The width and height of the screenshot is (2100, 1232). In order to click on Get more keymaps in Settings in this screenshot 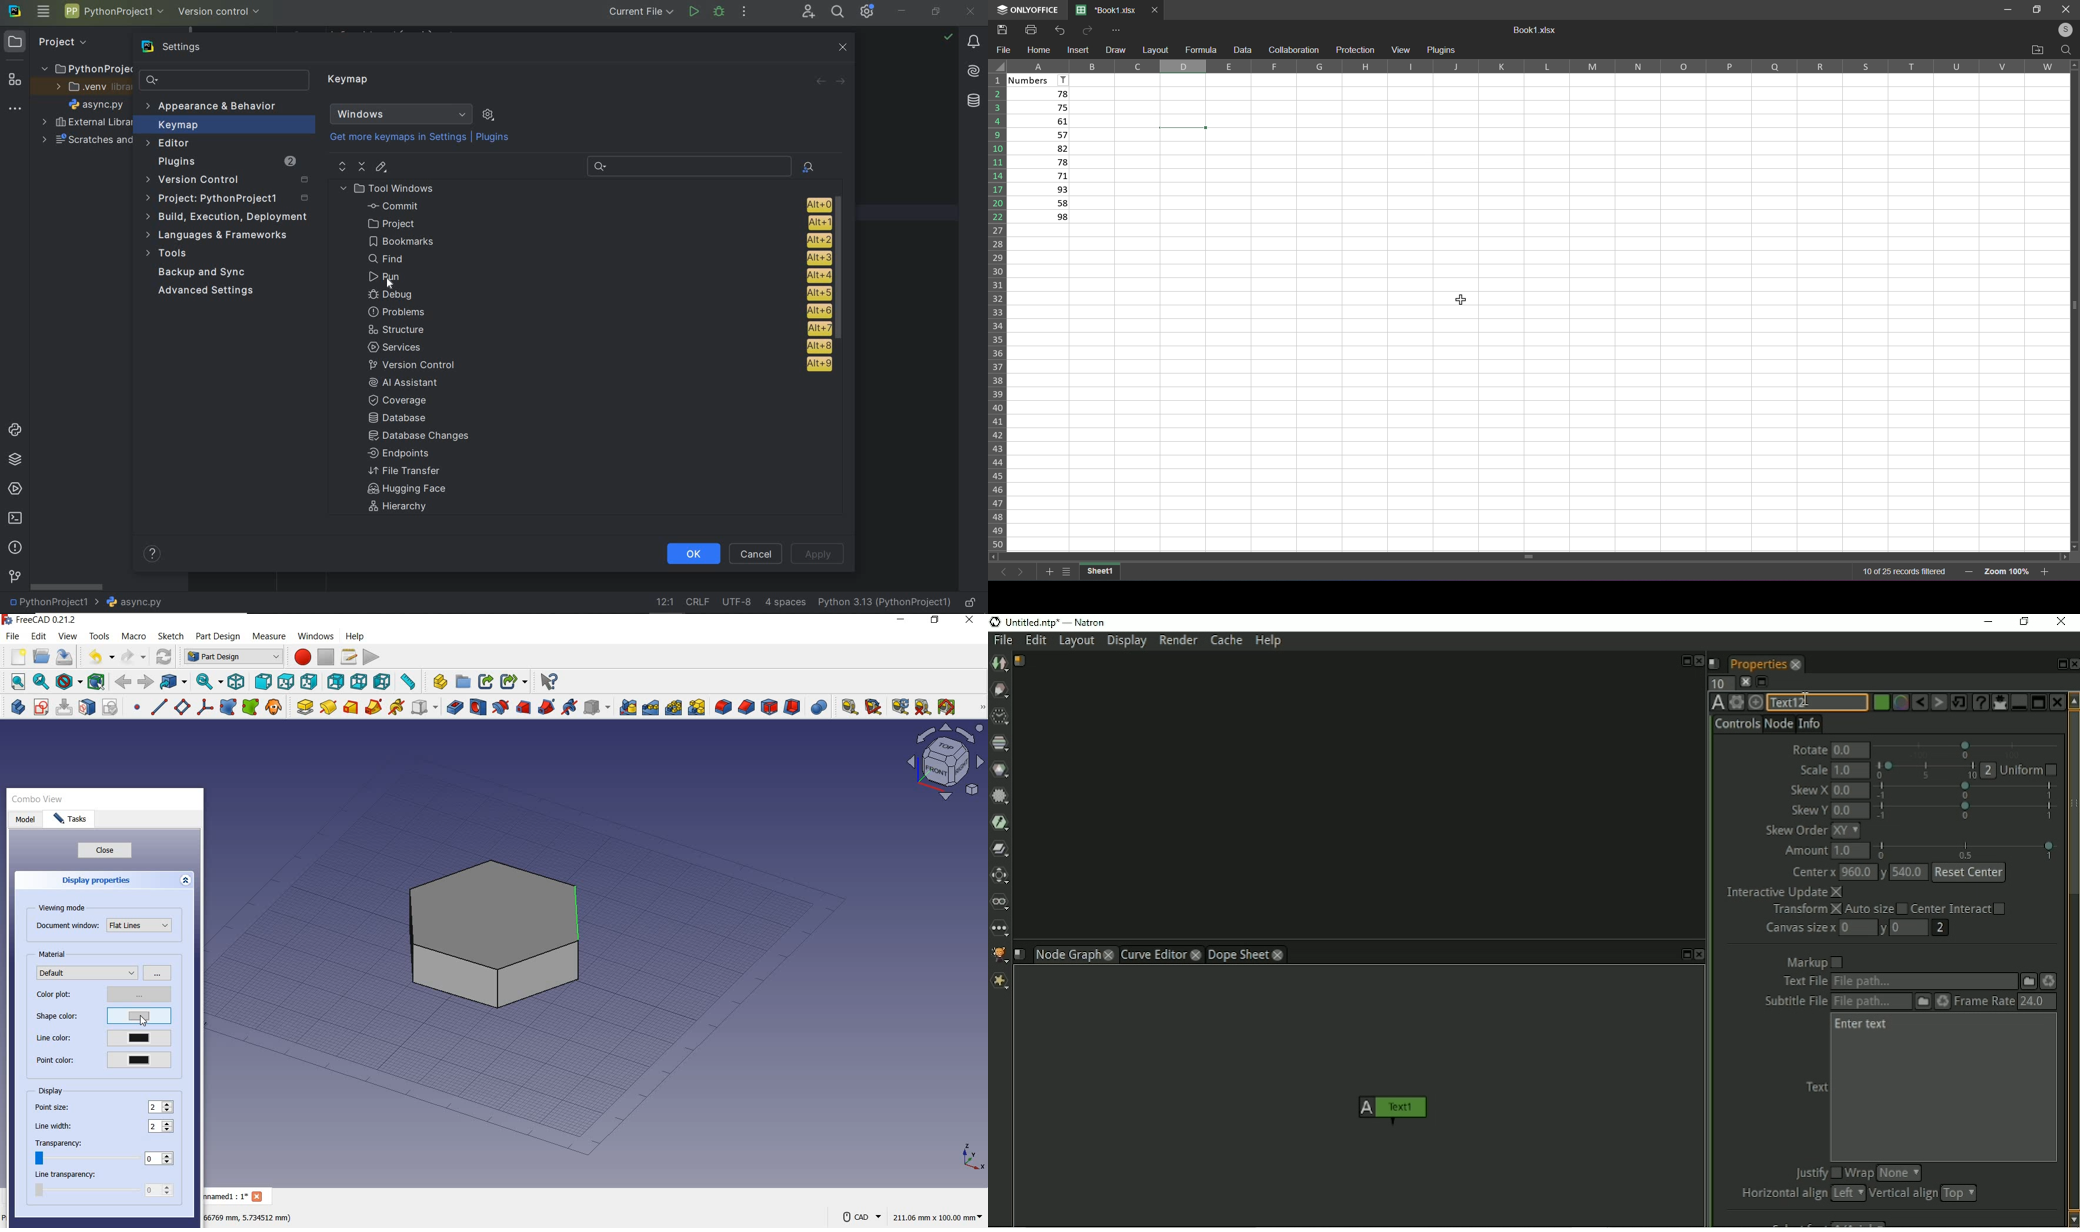, I will do `click(393, 138)`.